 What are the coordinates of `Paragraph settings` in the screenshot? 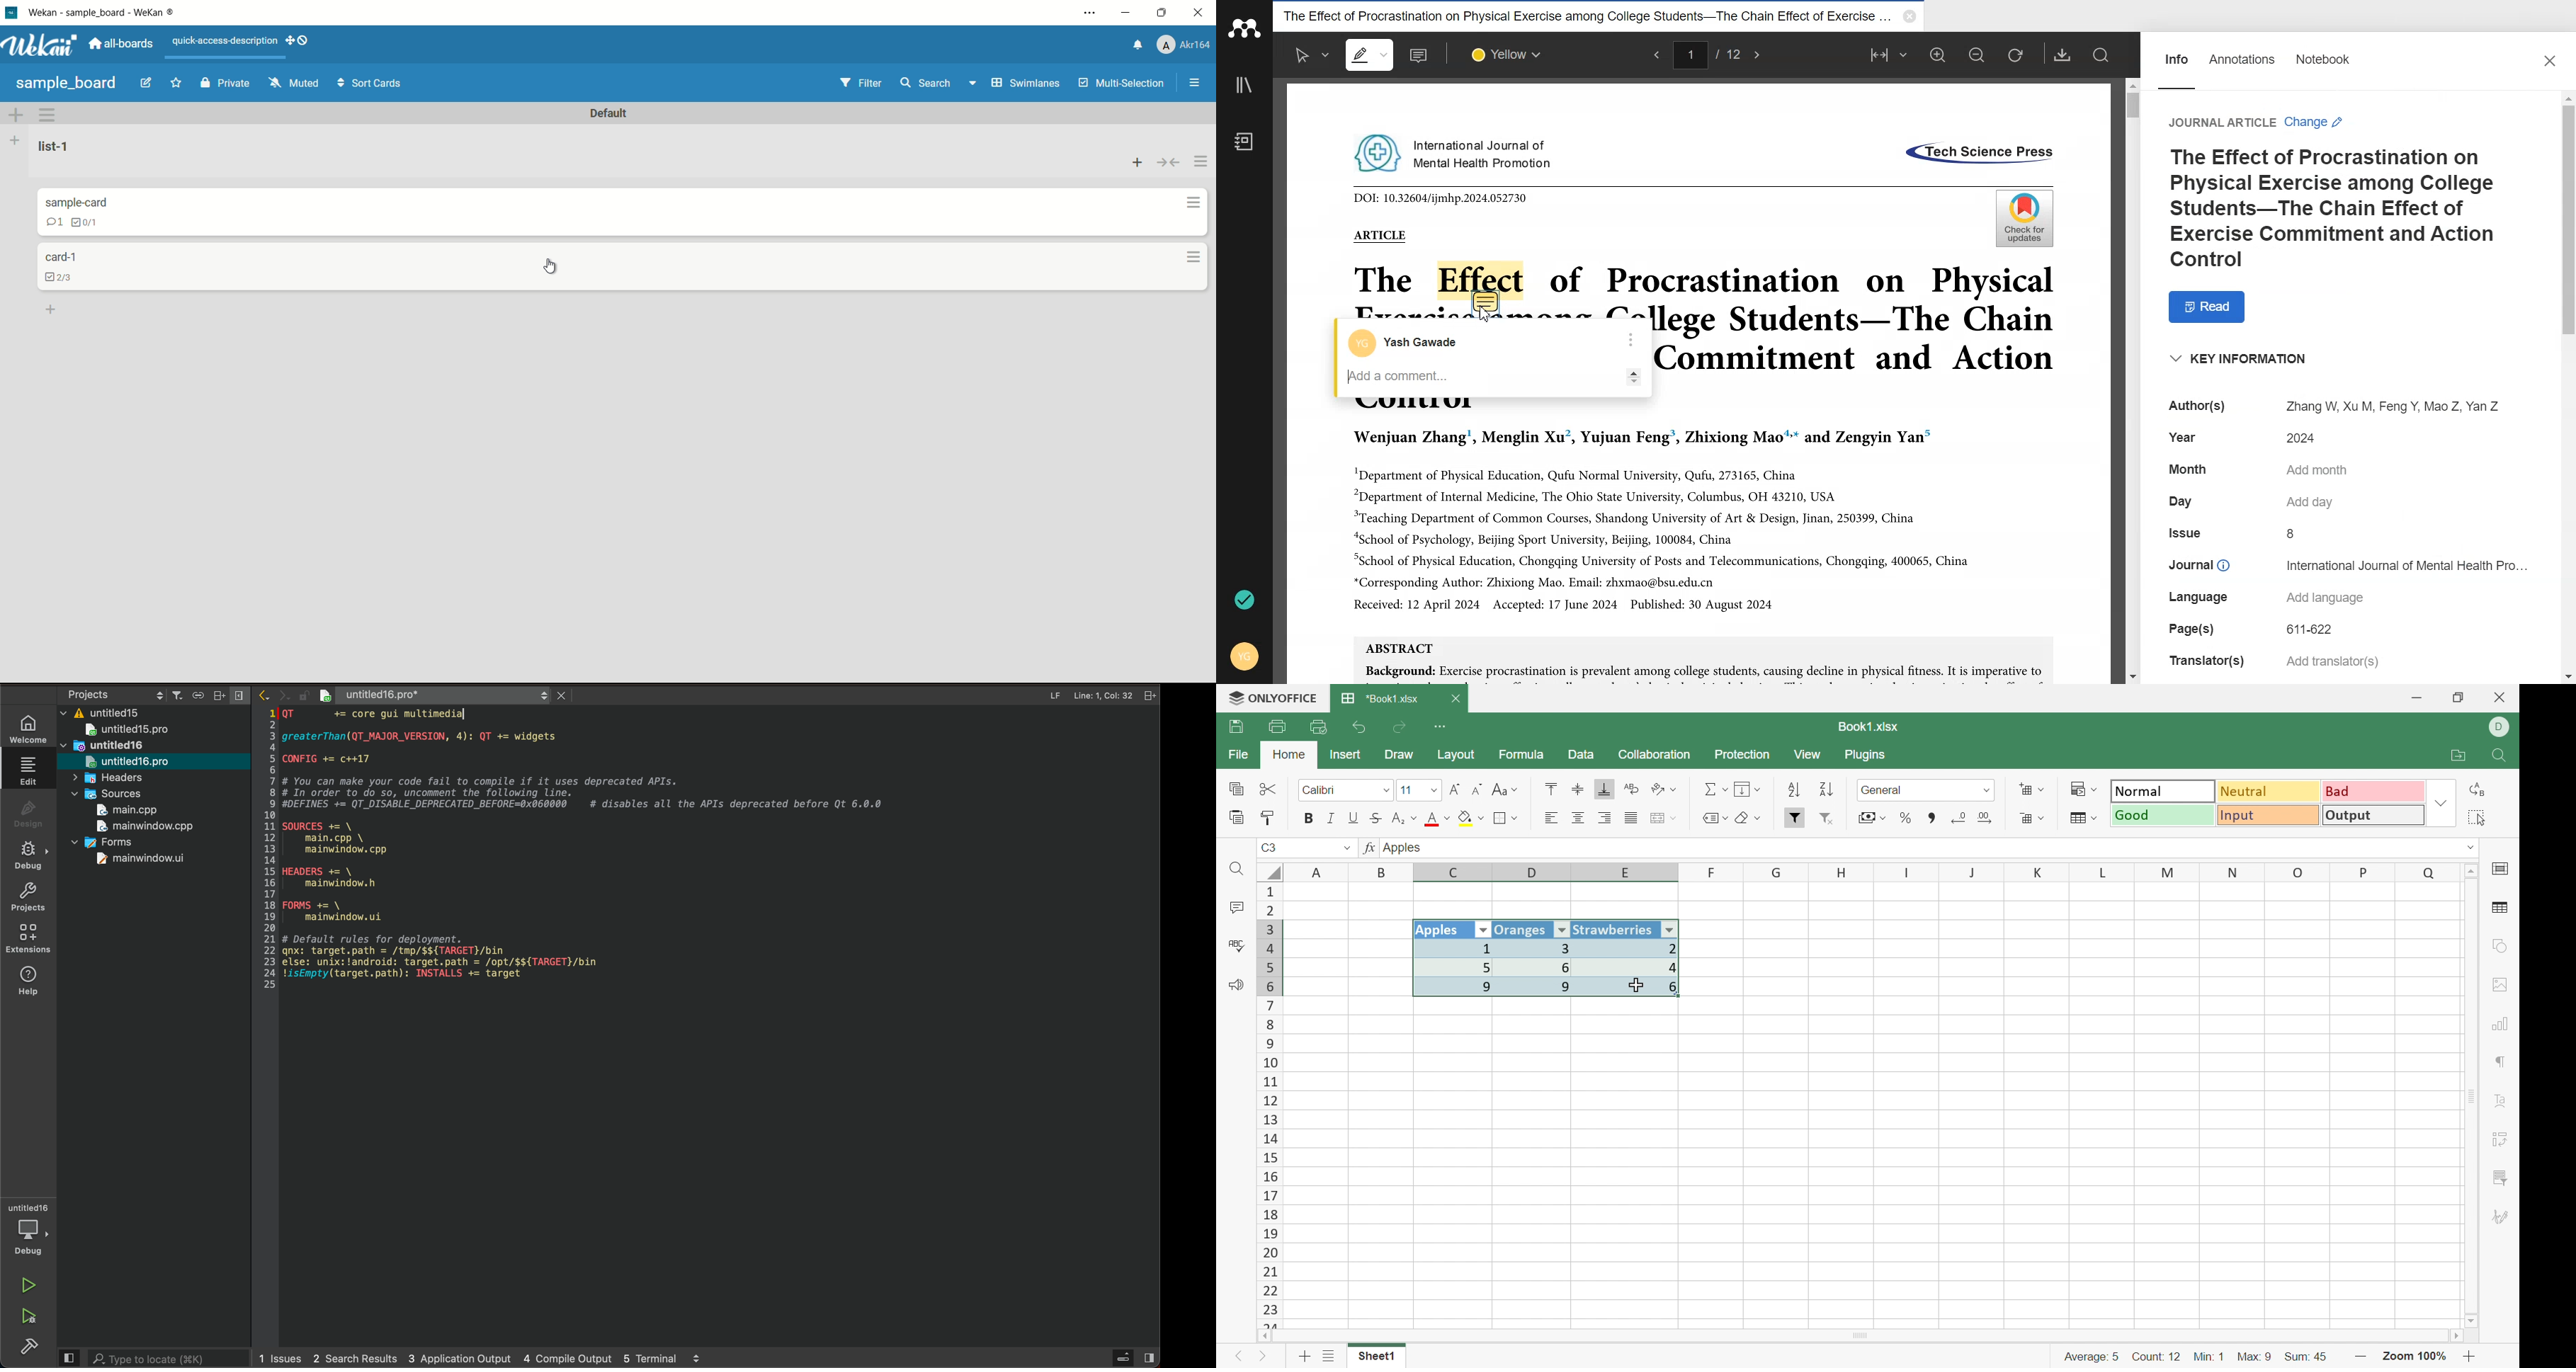 It's located at (2502, 1064).